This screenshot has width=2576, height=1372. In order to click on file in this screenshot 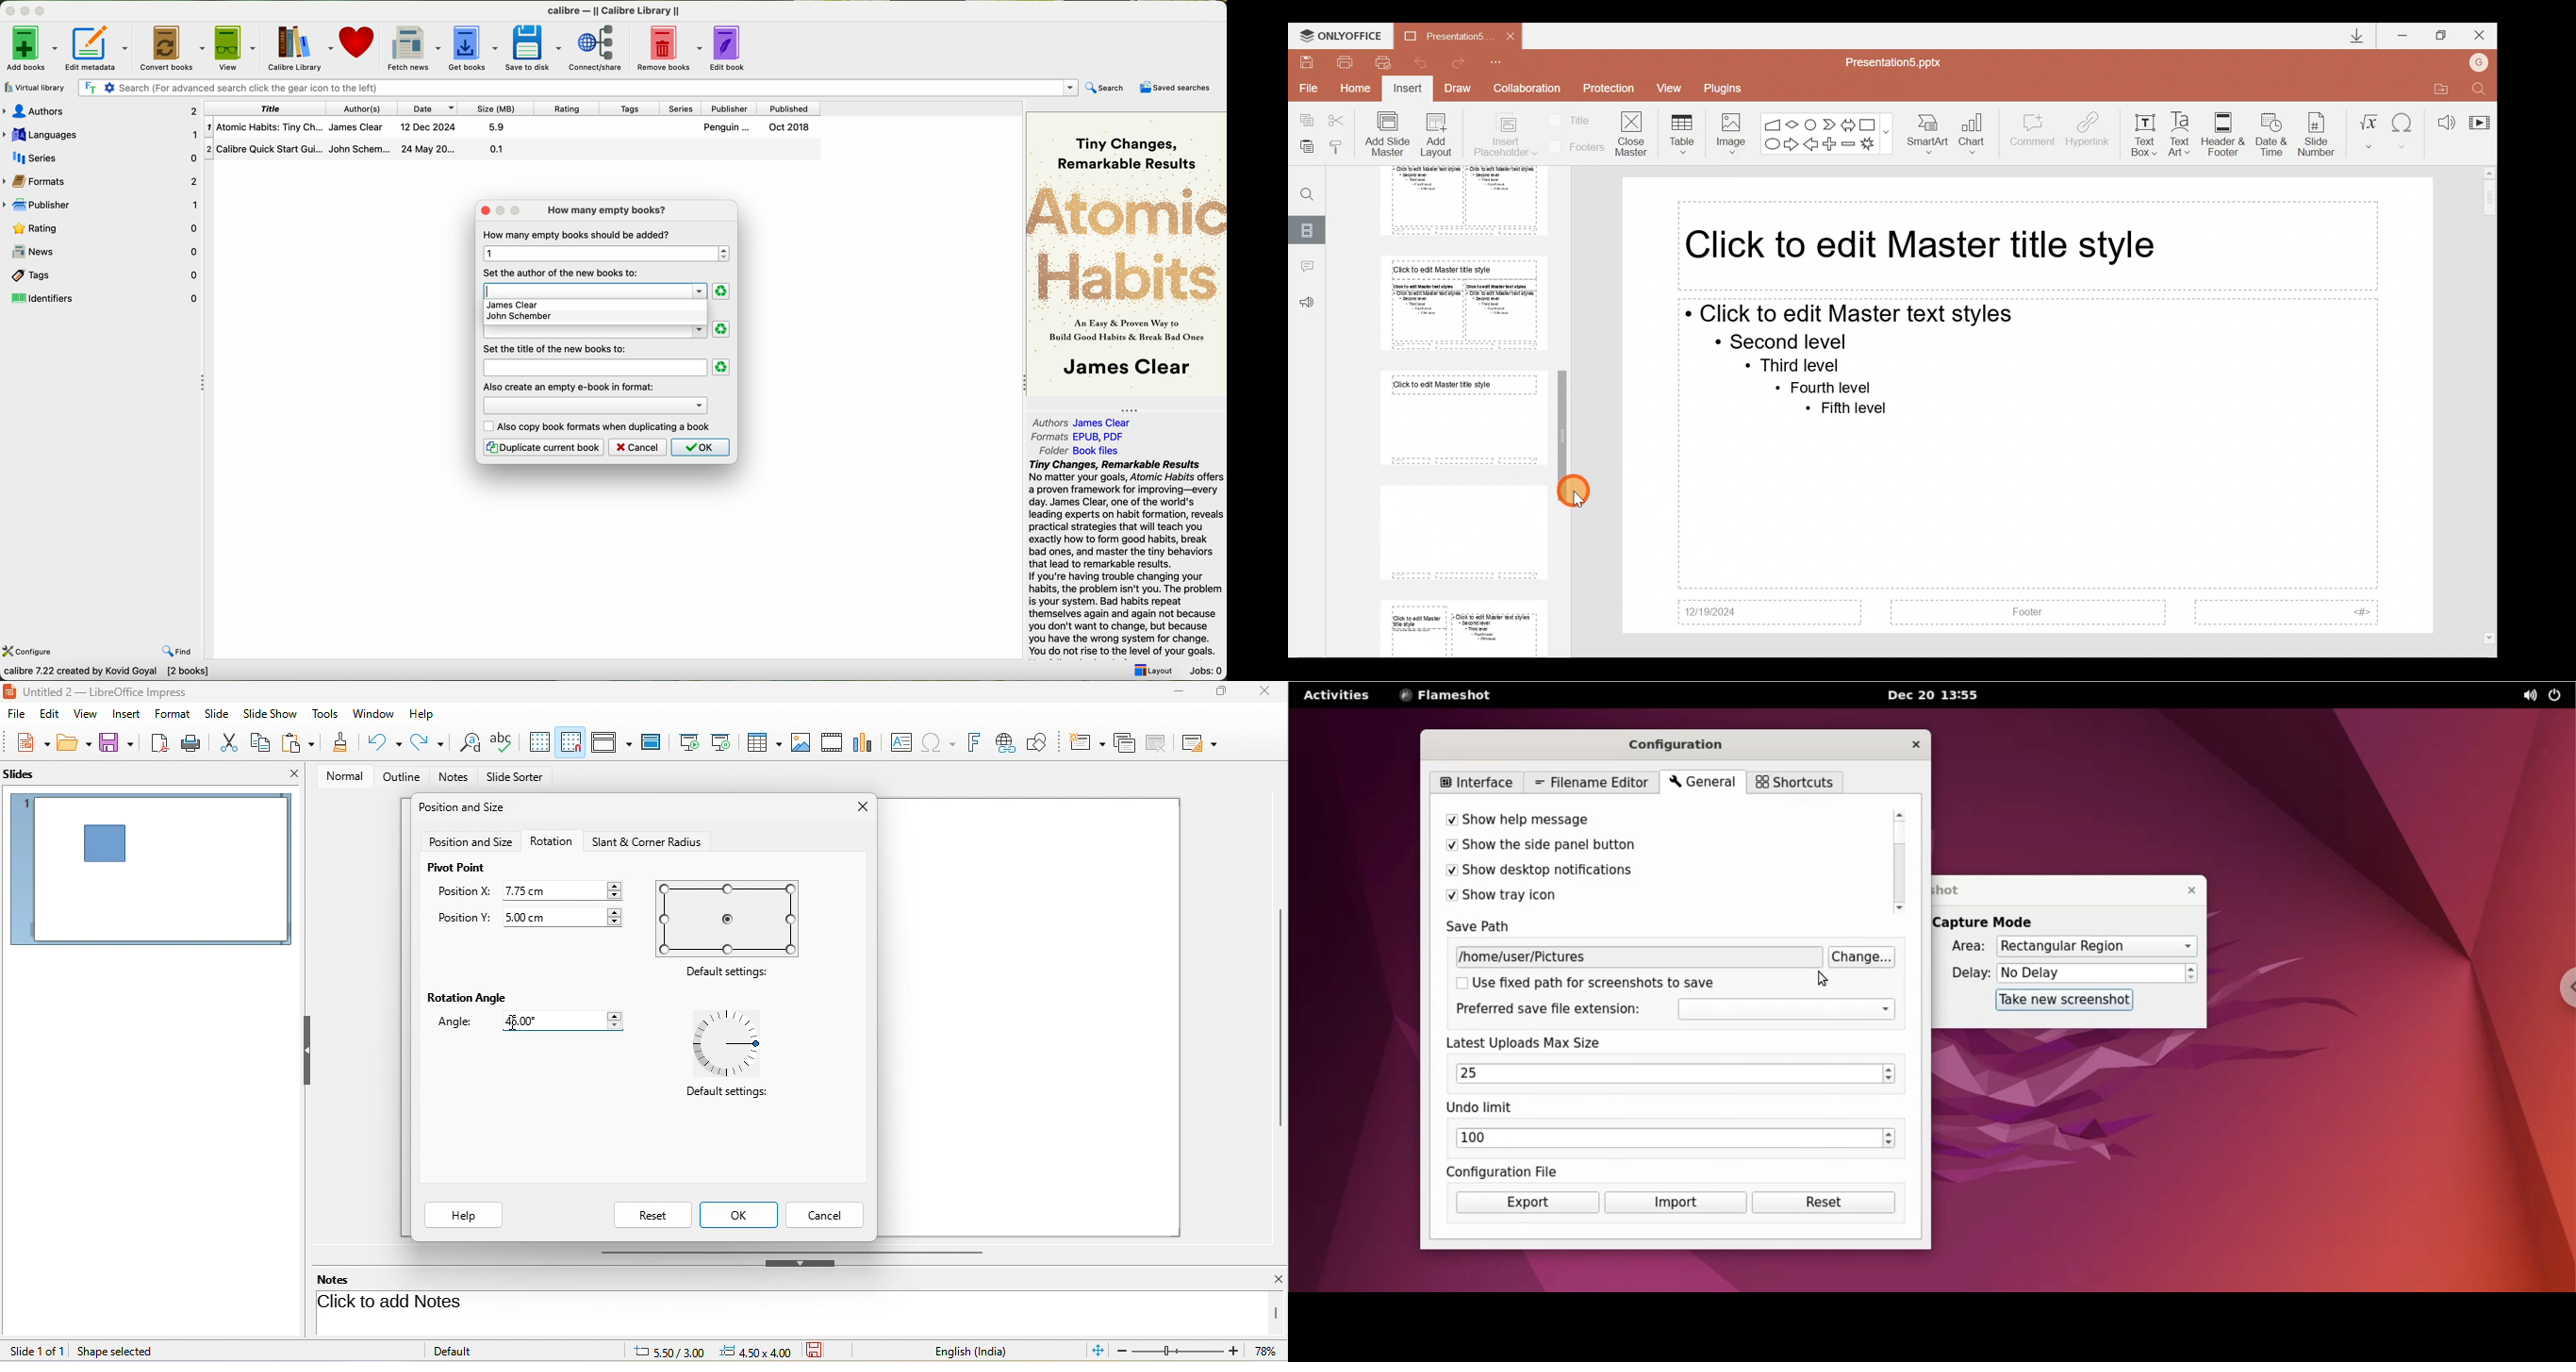, I will do `click(17, 715)`.